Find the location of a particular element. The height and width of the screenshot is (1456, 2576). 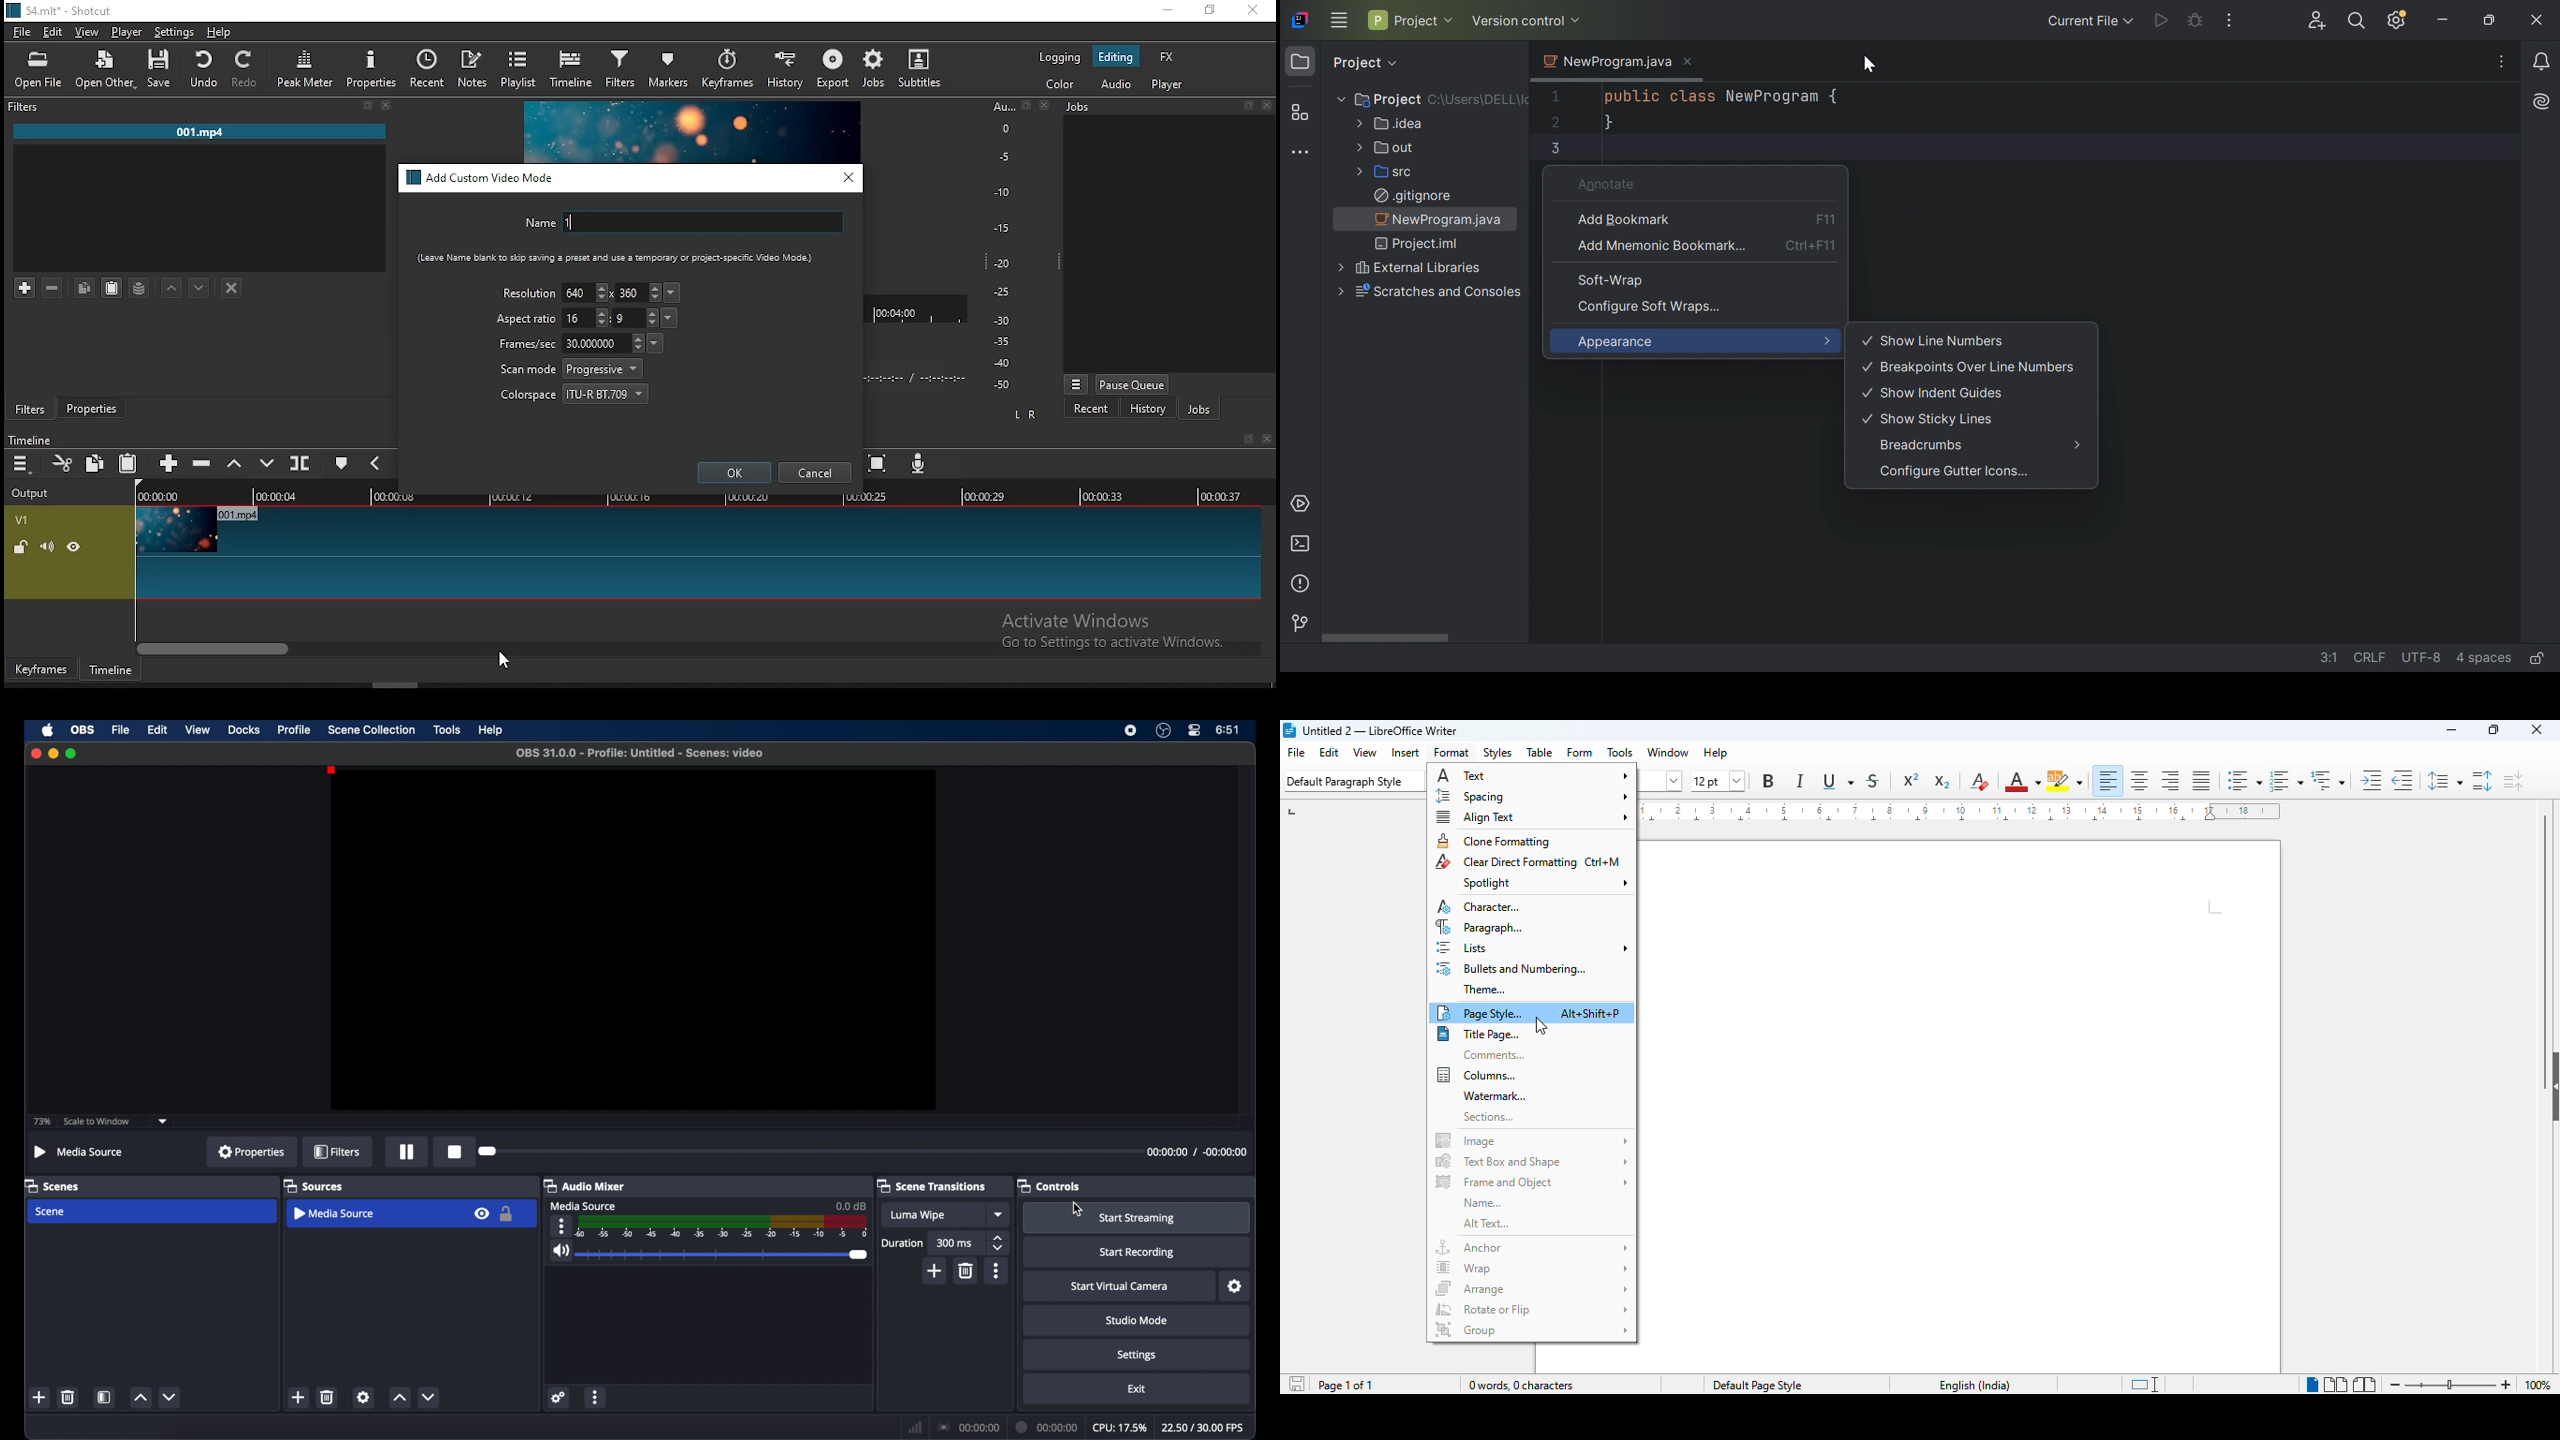

colorspace is located at coordinates (575, 392).